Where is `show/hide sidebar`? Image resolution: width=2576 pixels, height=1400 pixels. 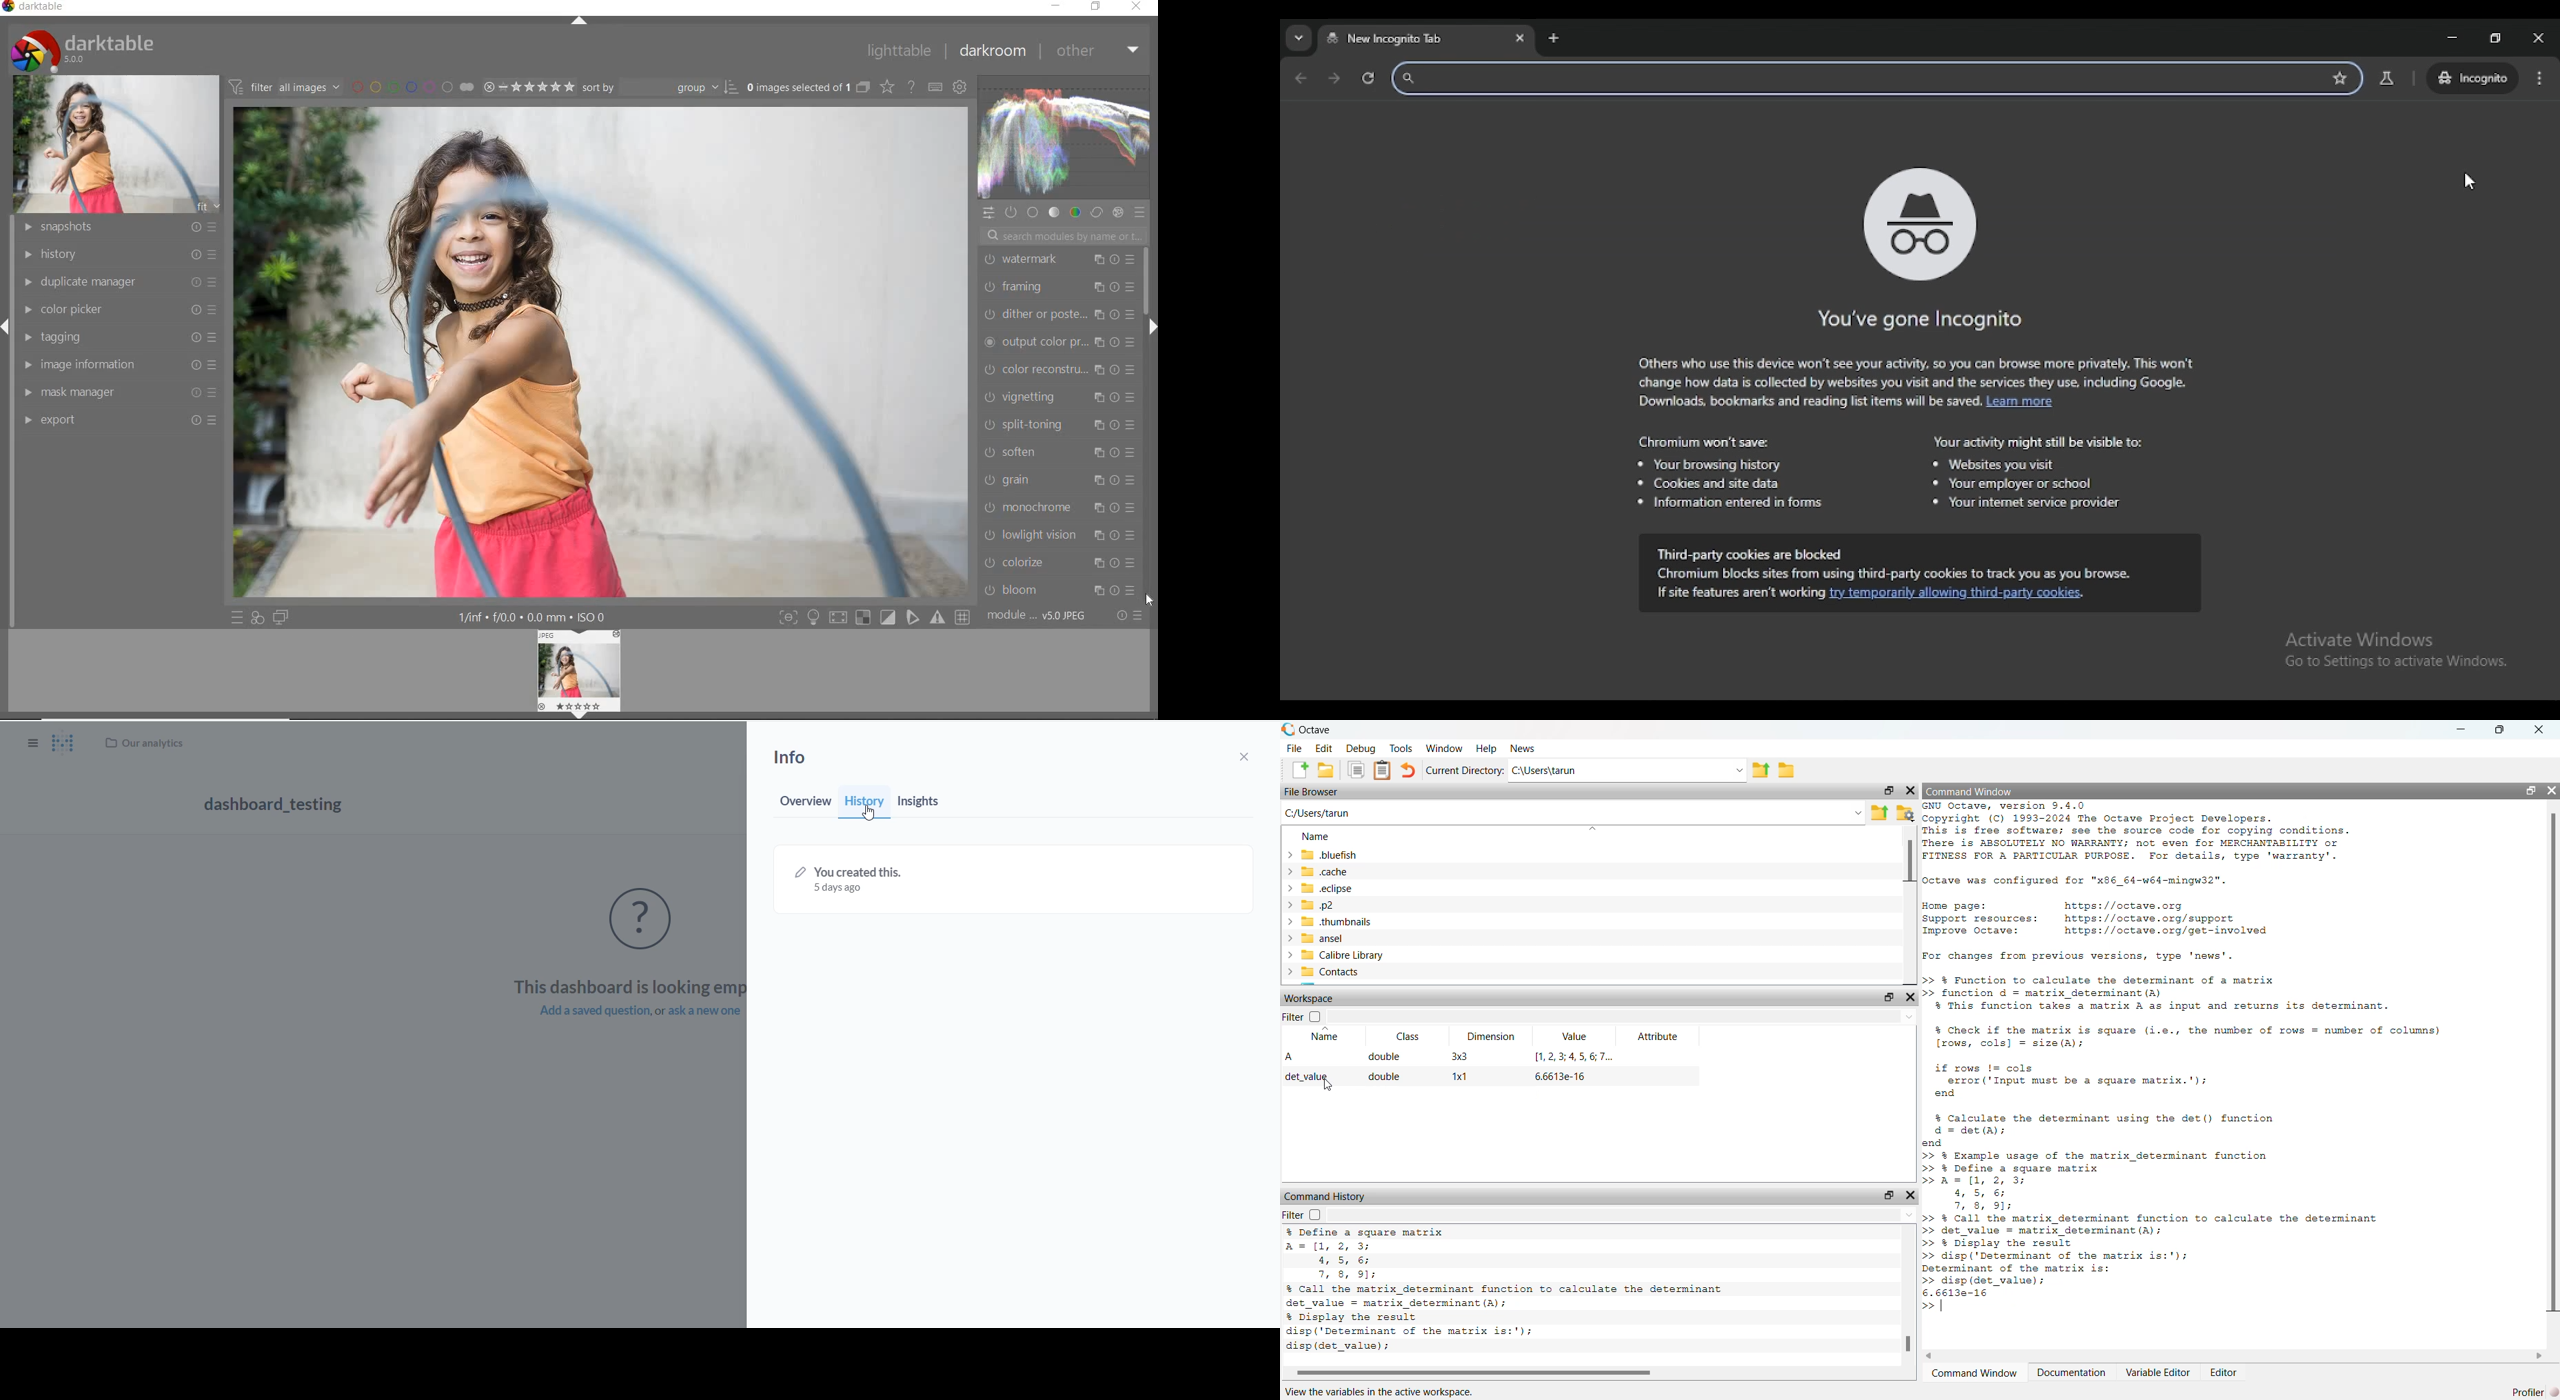
show/hide sidebar is located at coordinates (35, 745).